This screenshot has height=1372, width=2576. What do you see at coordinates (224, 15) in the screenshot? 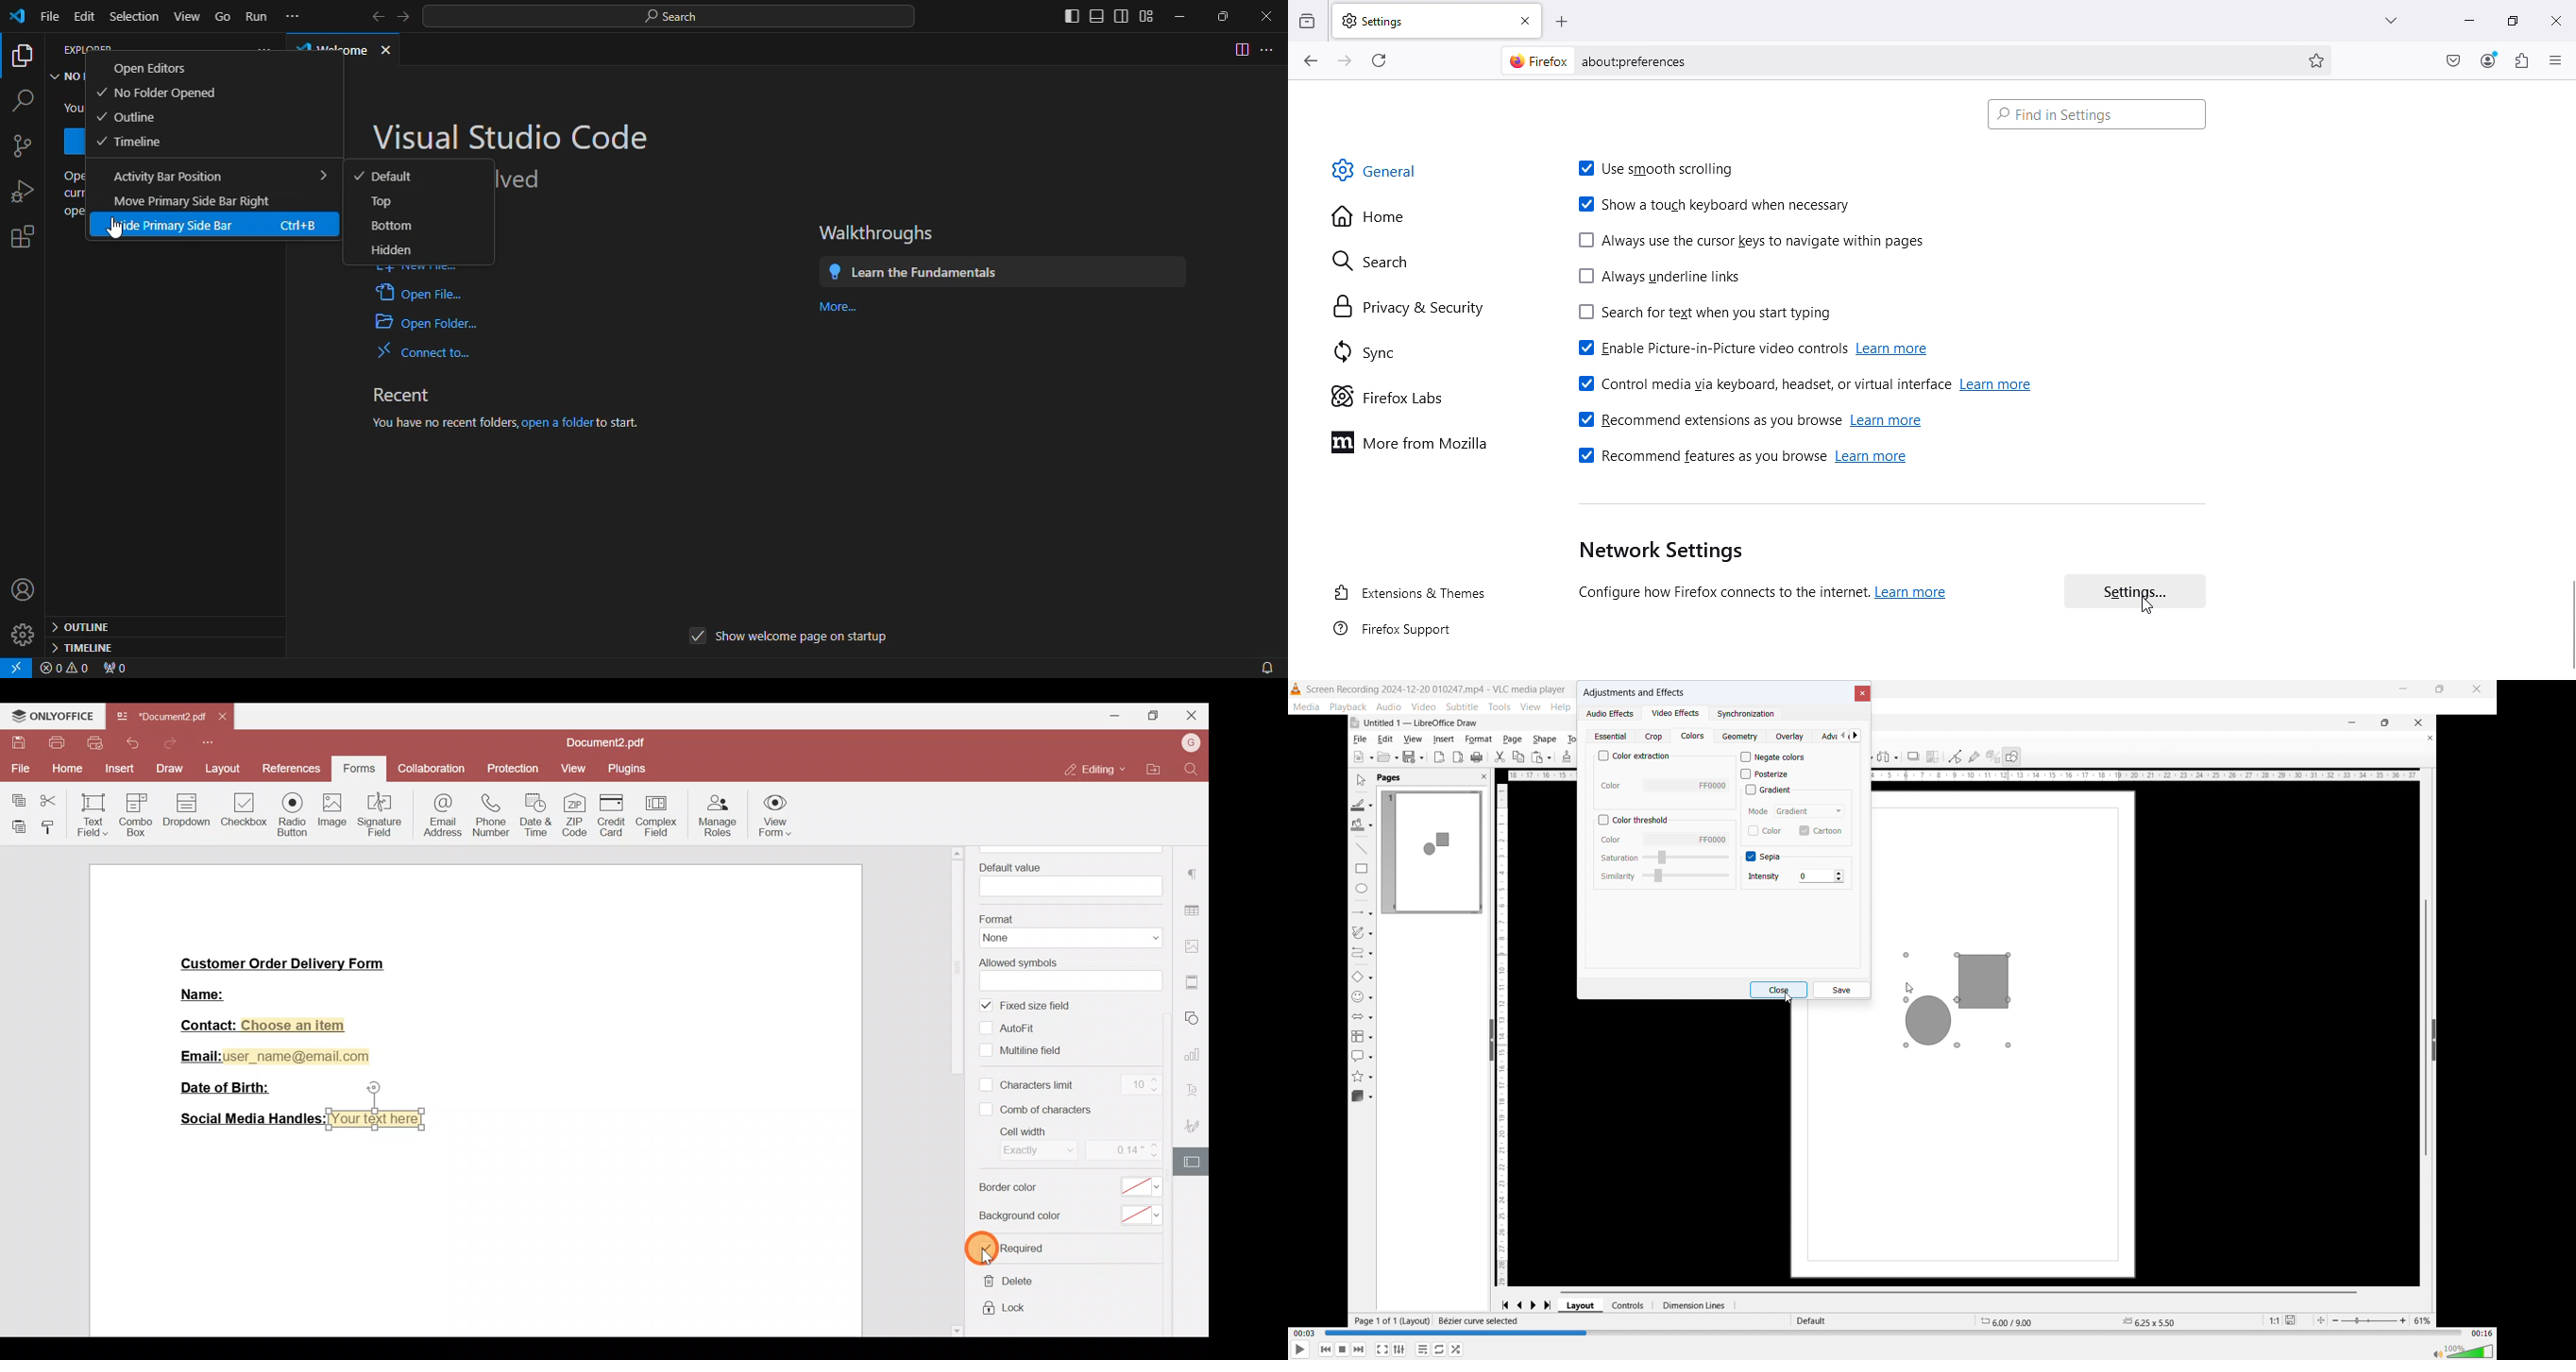
I see `Go` at bounding box center [224, 15].